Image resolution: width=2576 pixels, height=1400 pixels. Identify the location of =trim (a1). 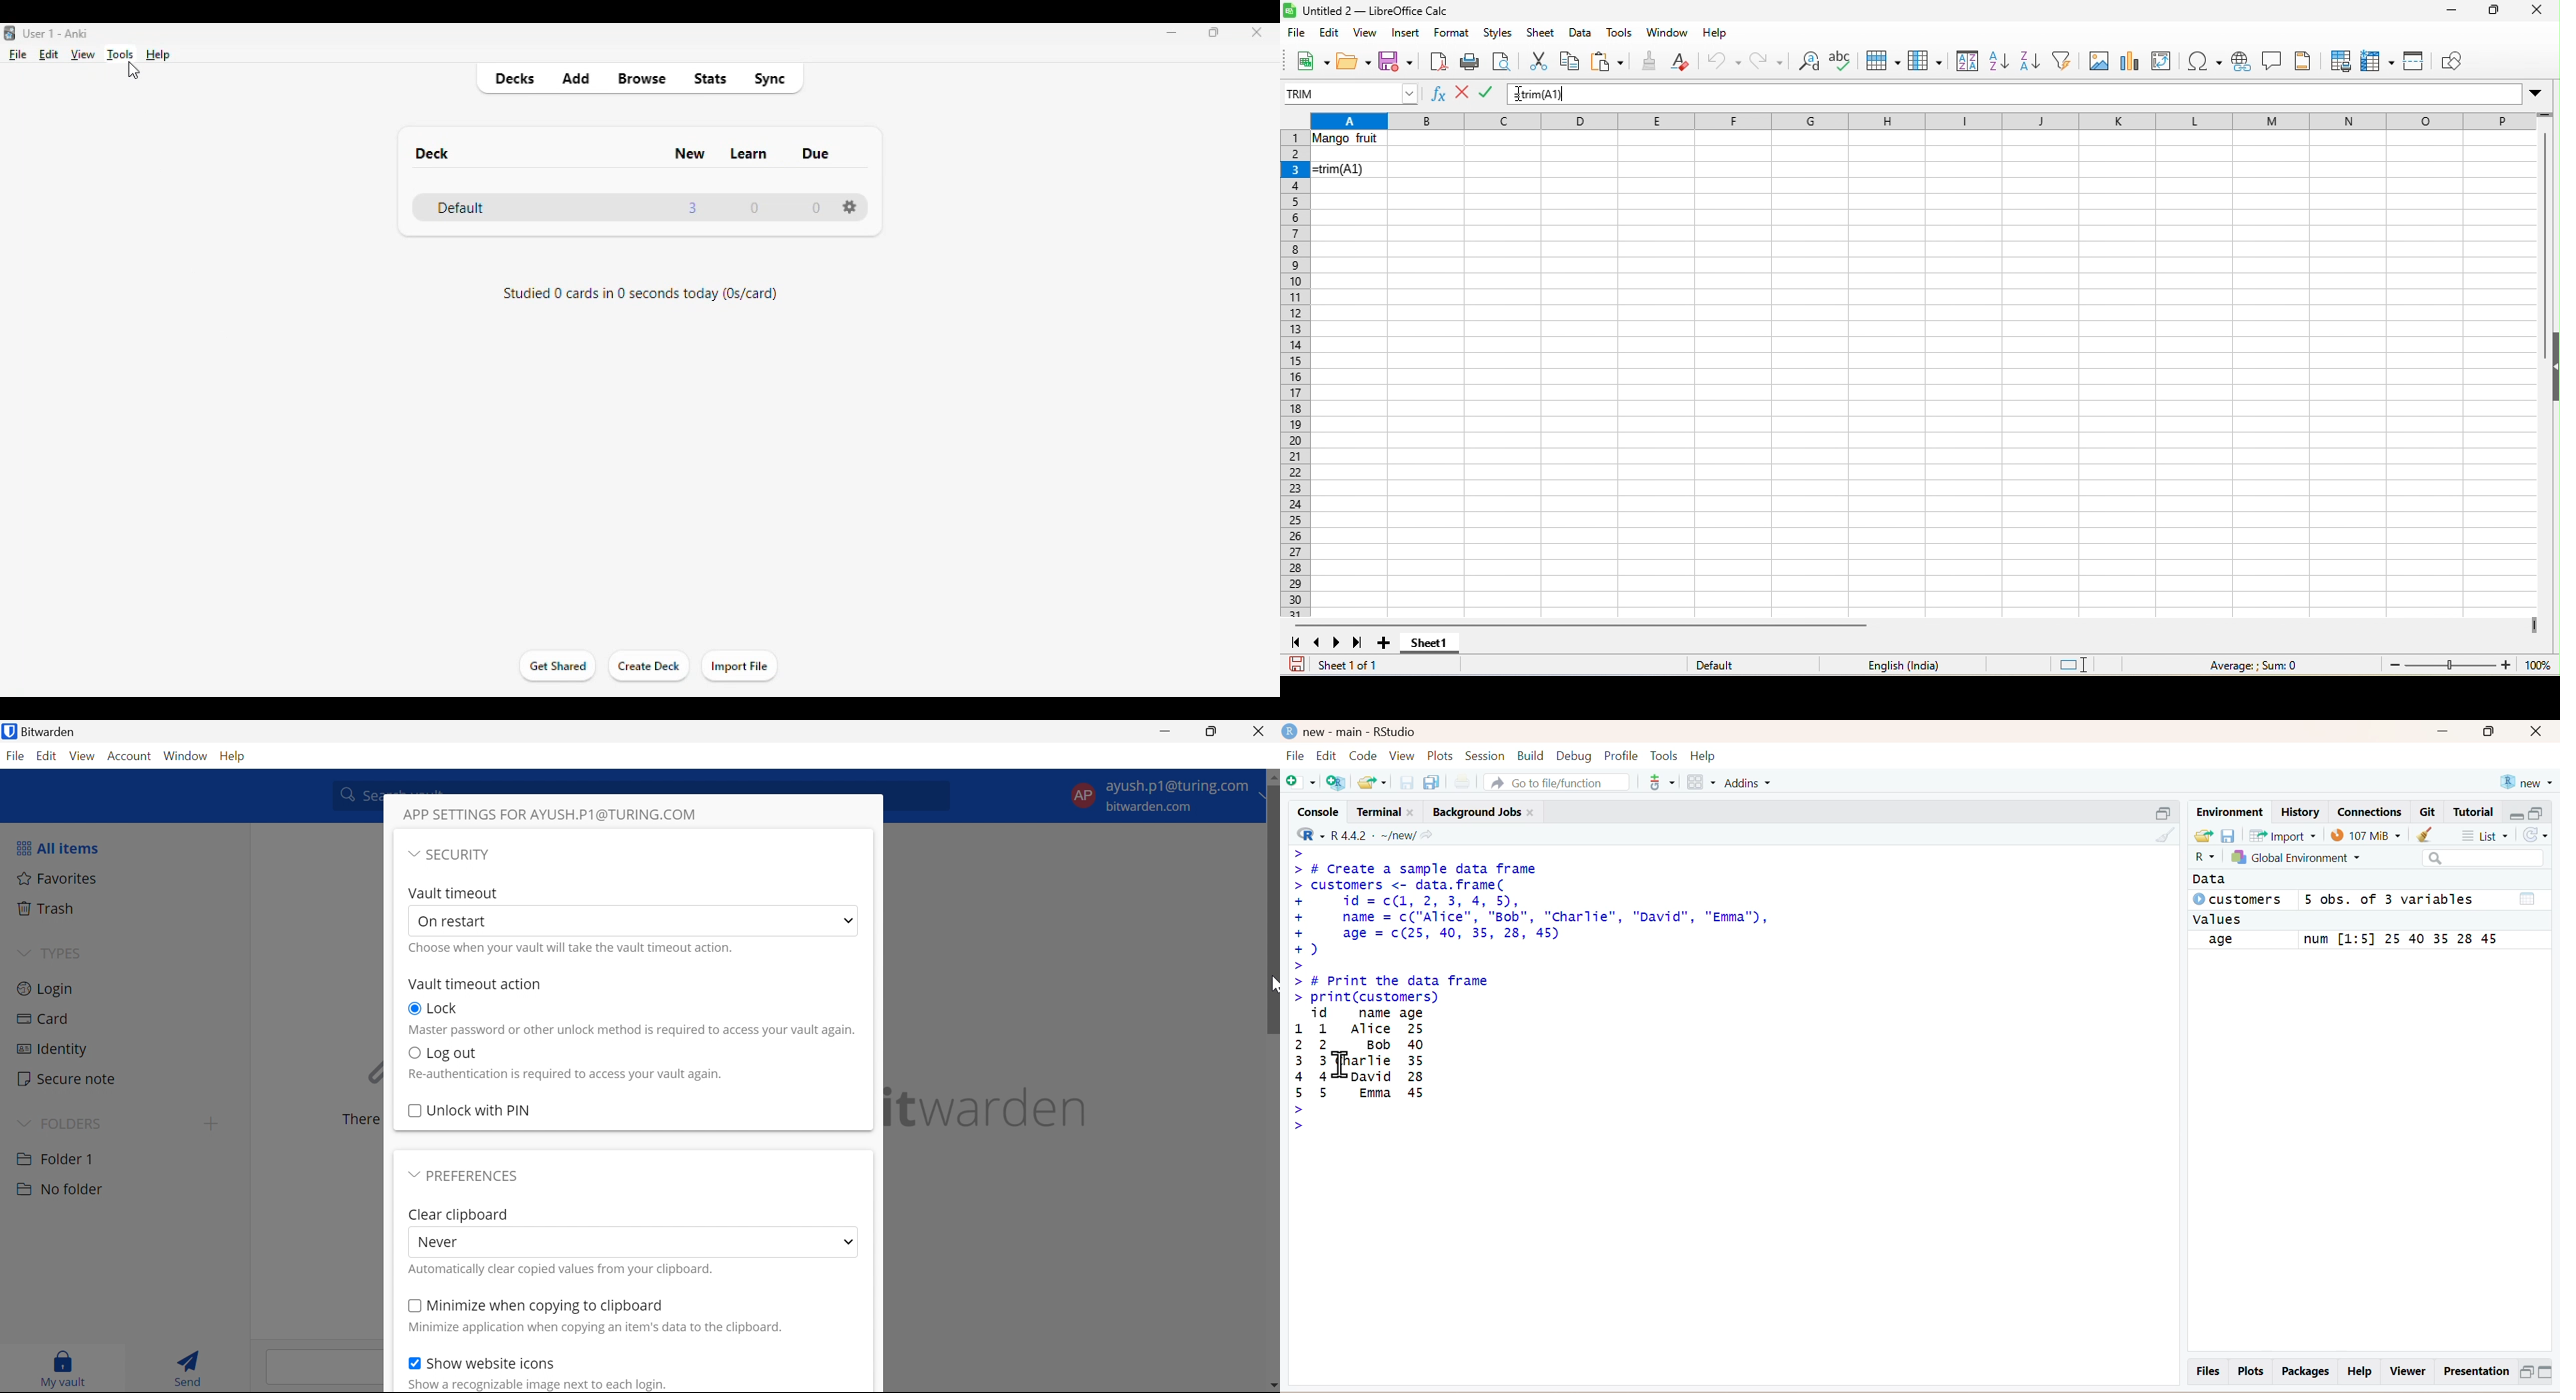
(2038, 95).